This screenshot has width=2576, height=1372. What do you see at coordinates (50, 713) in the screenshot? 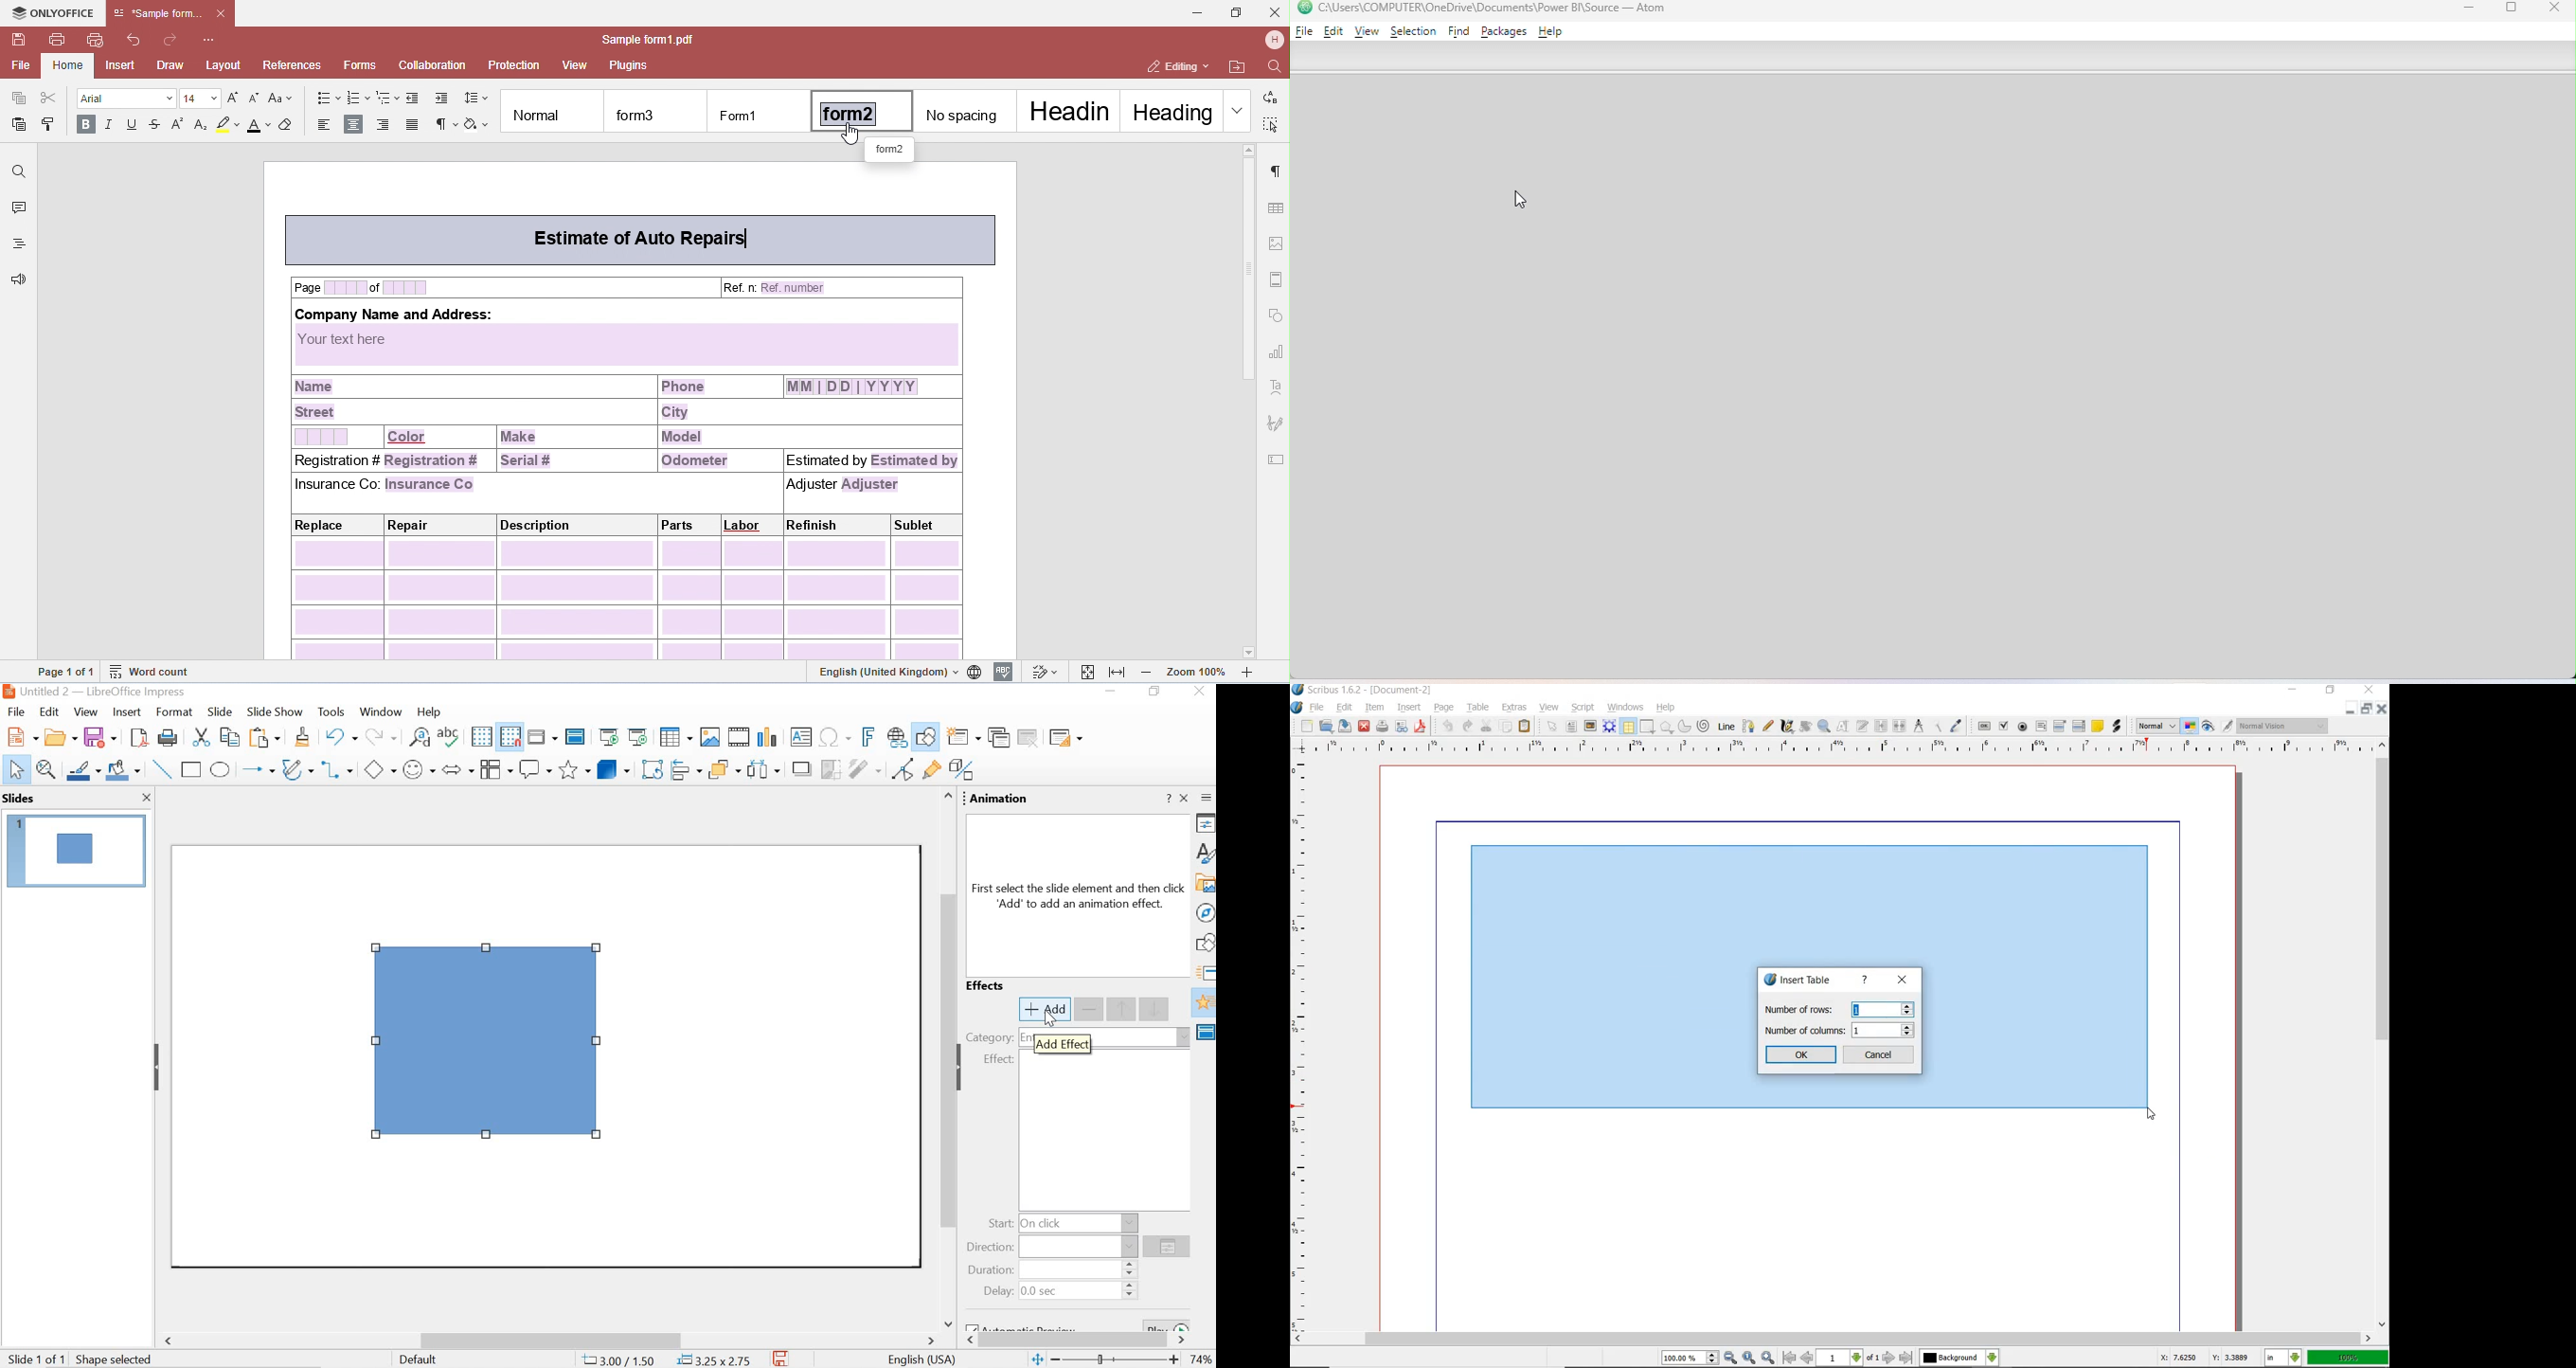
I see `edit` at bounding box center [50, 713].